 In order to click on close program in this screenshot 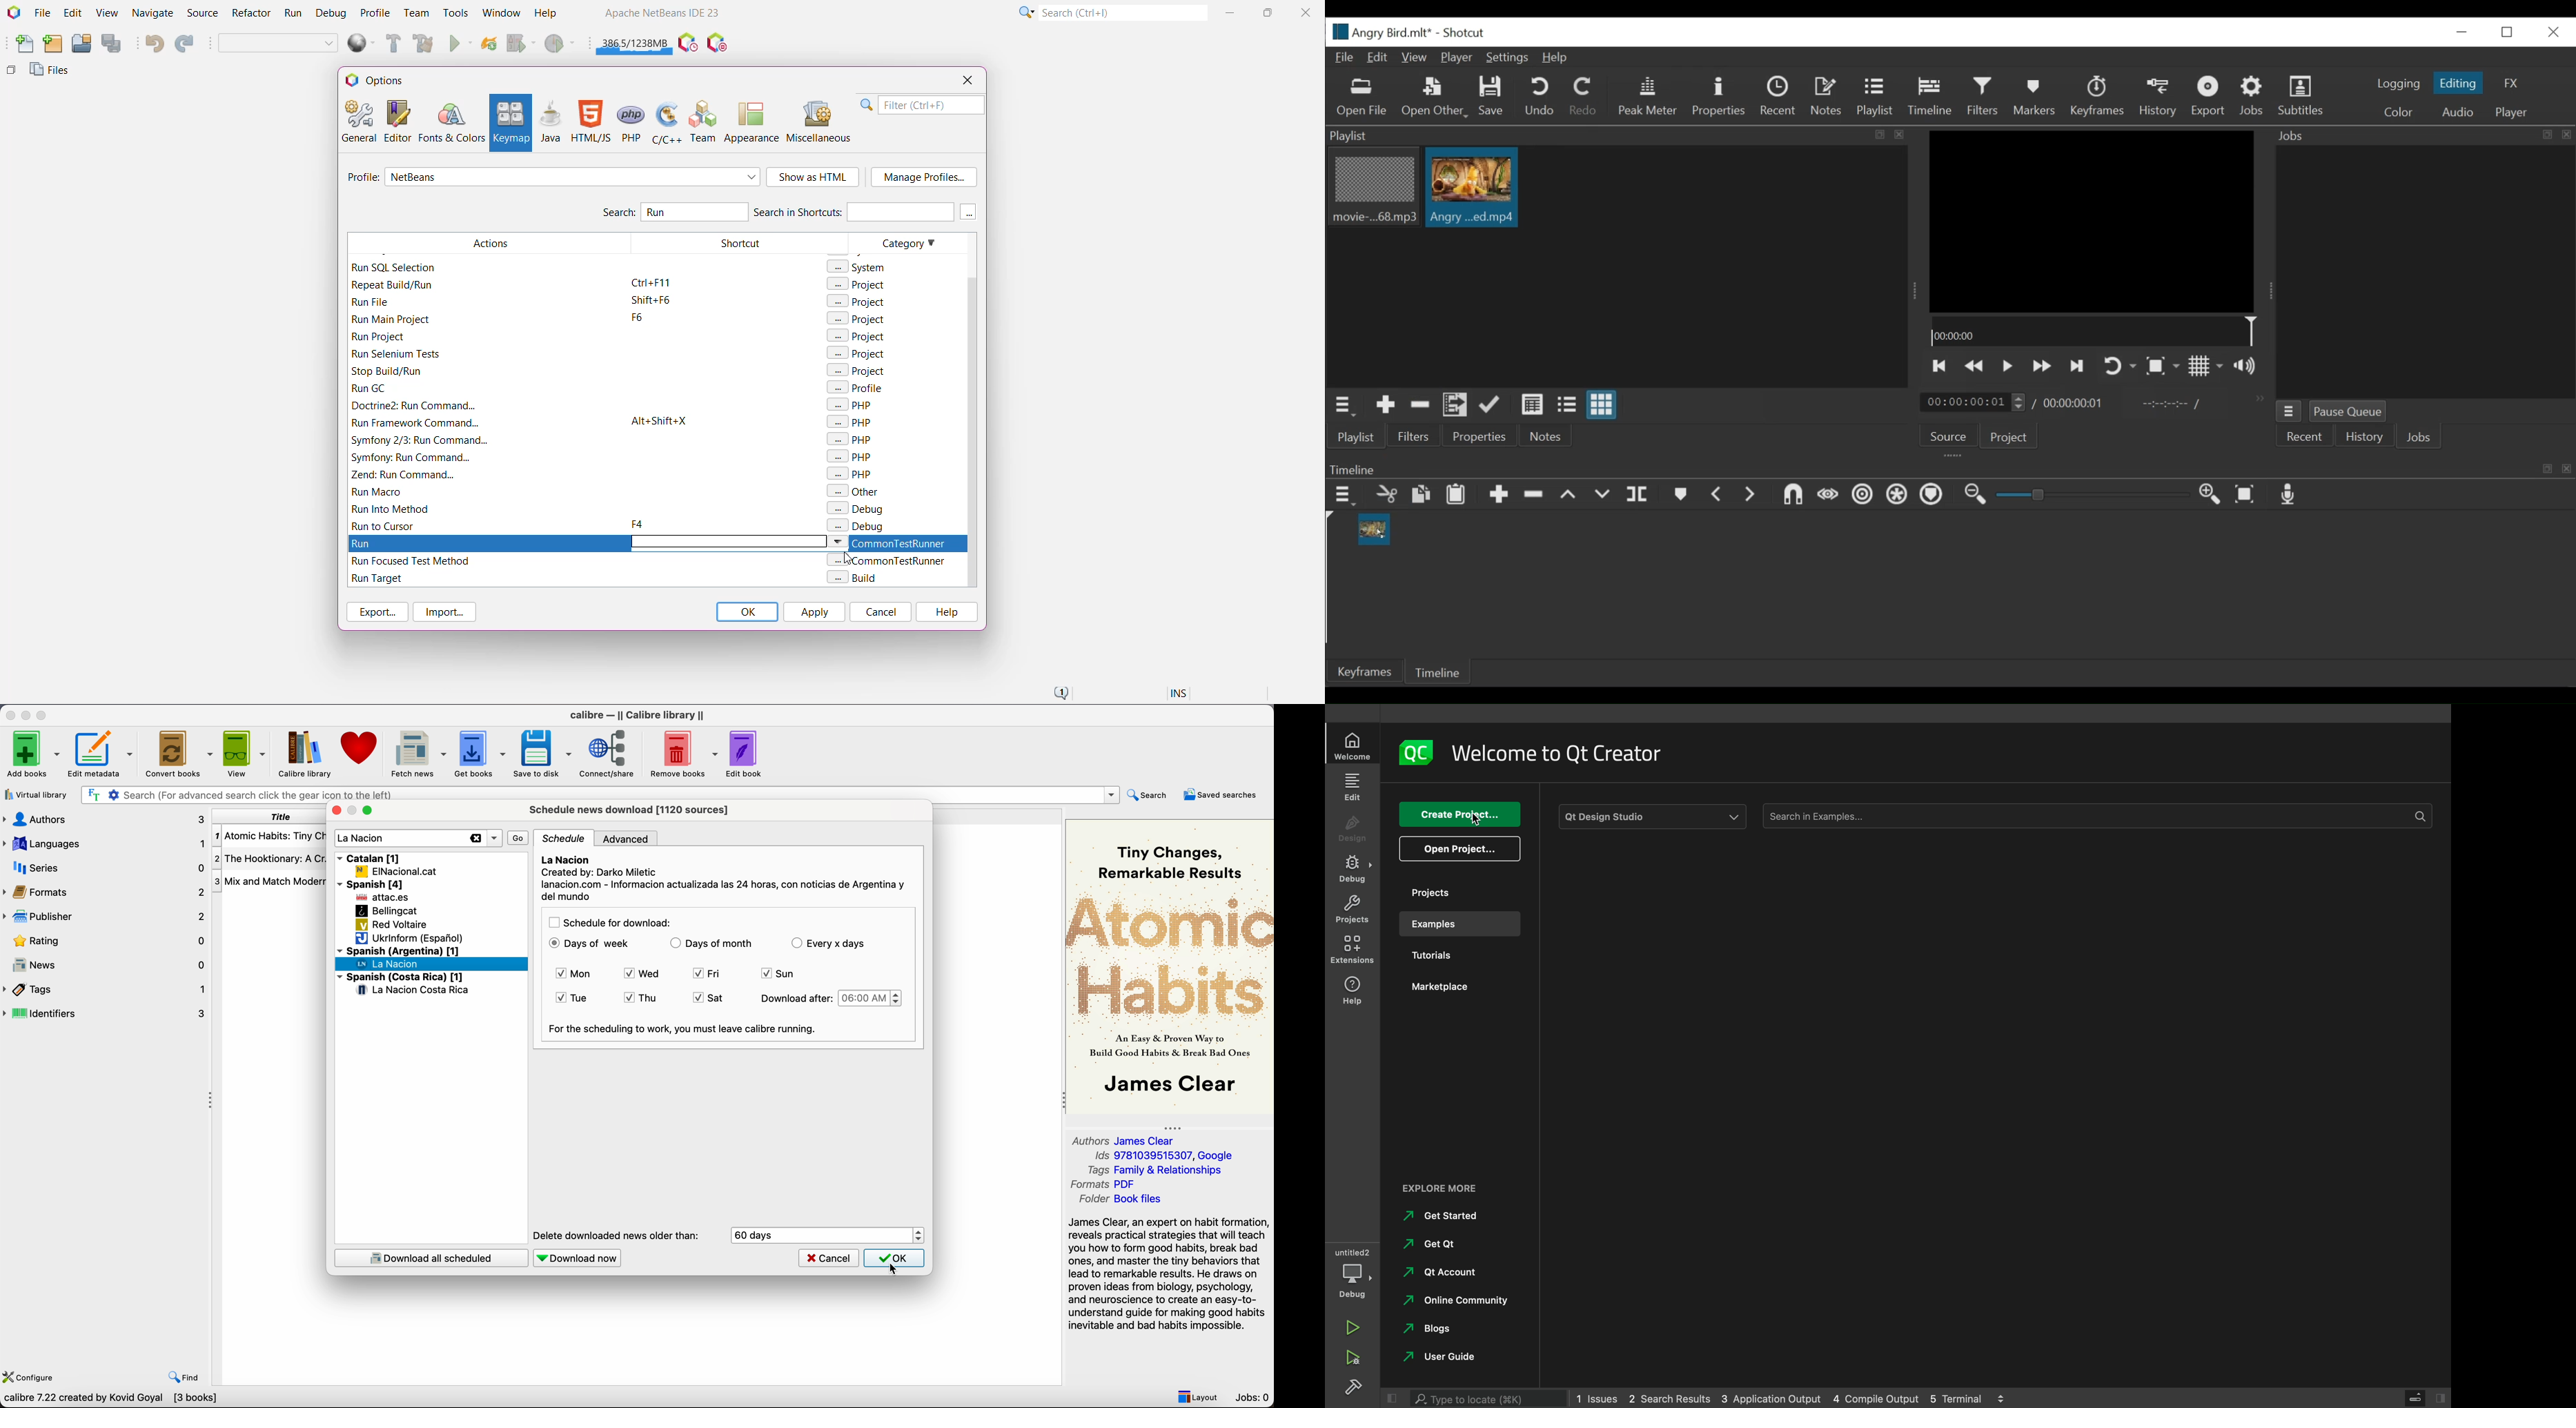, I will do `click(10, 713)`.